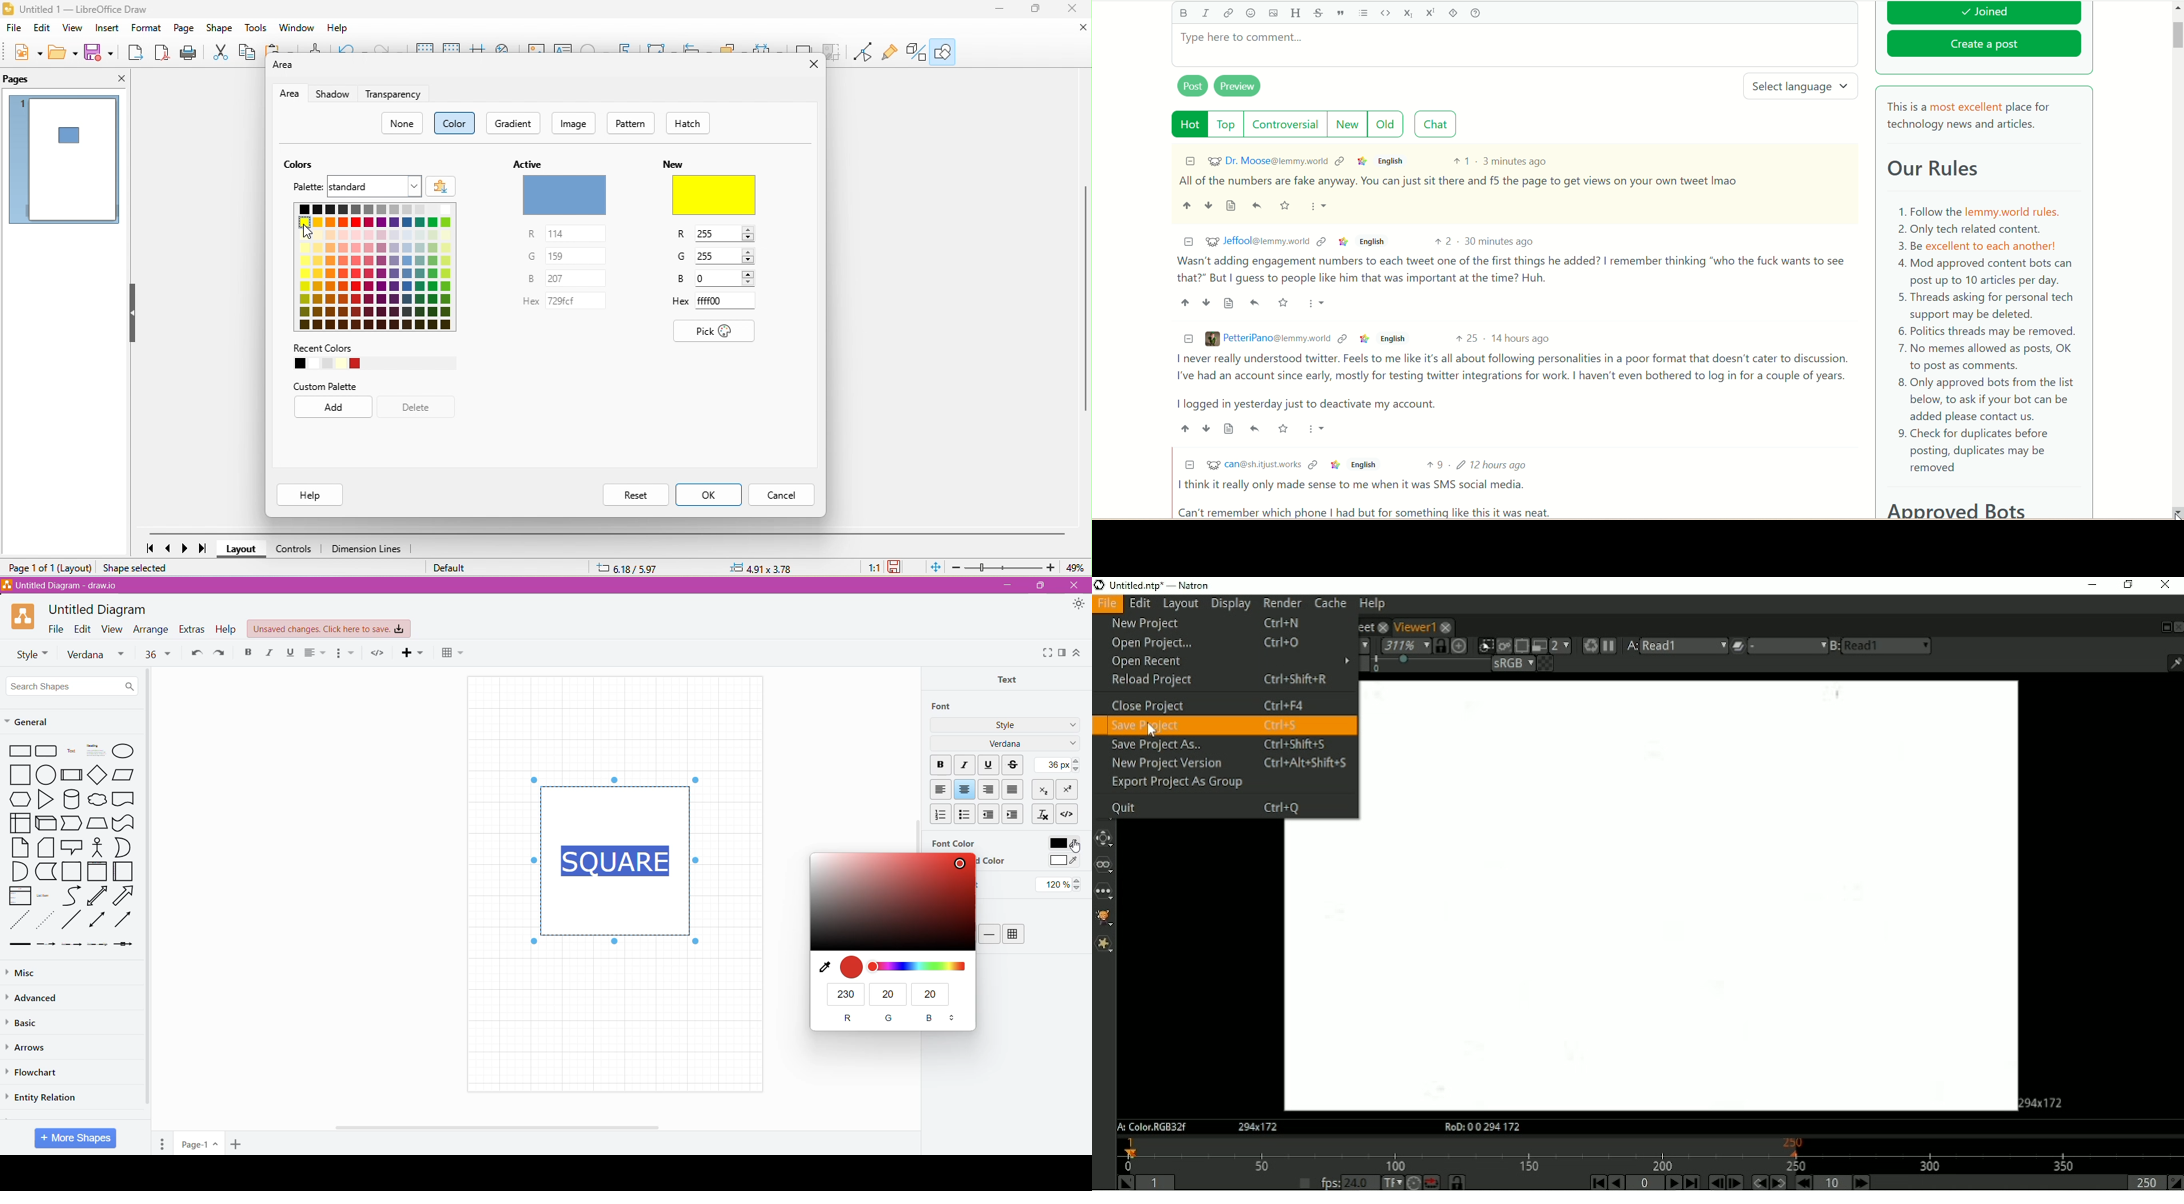 This screenshot has width=2184, height=1204. Describe the element at coordinates (148, 568) in the screenshot. I see `shape selected` at that location.